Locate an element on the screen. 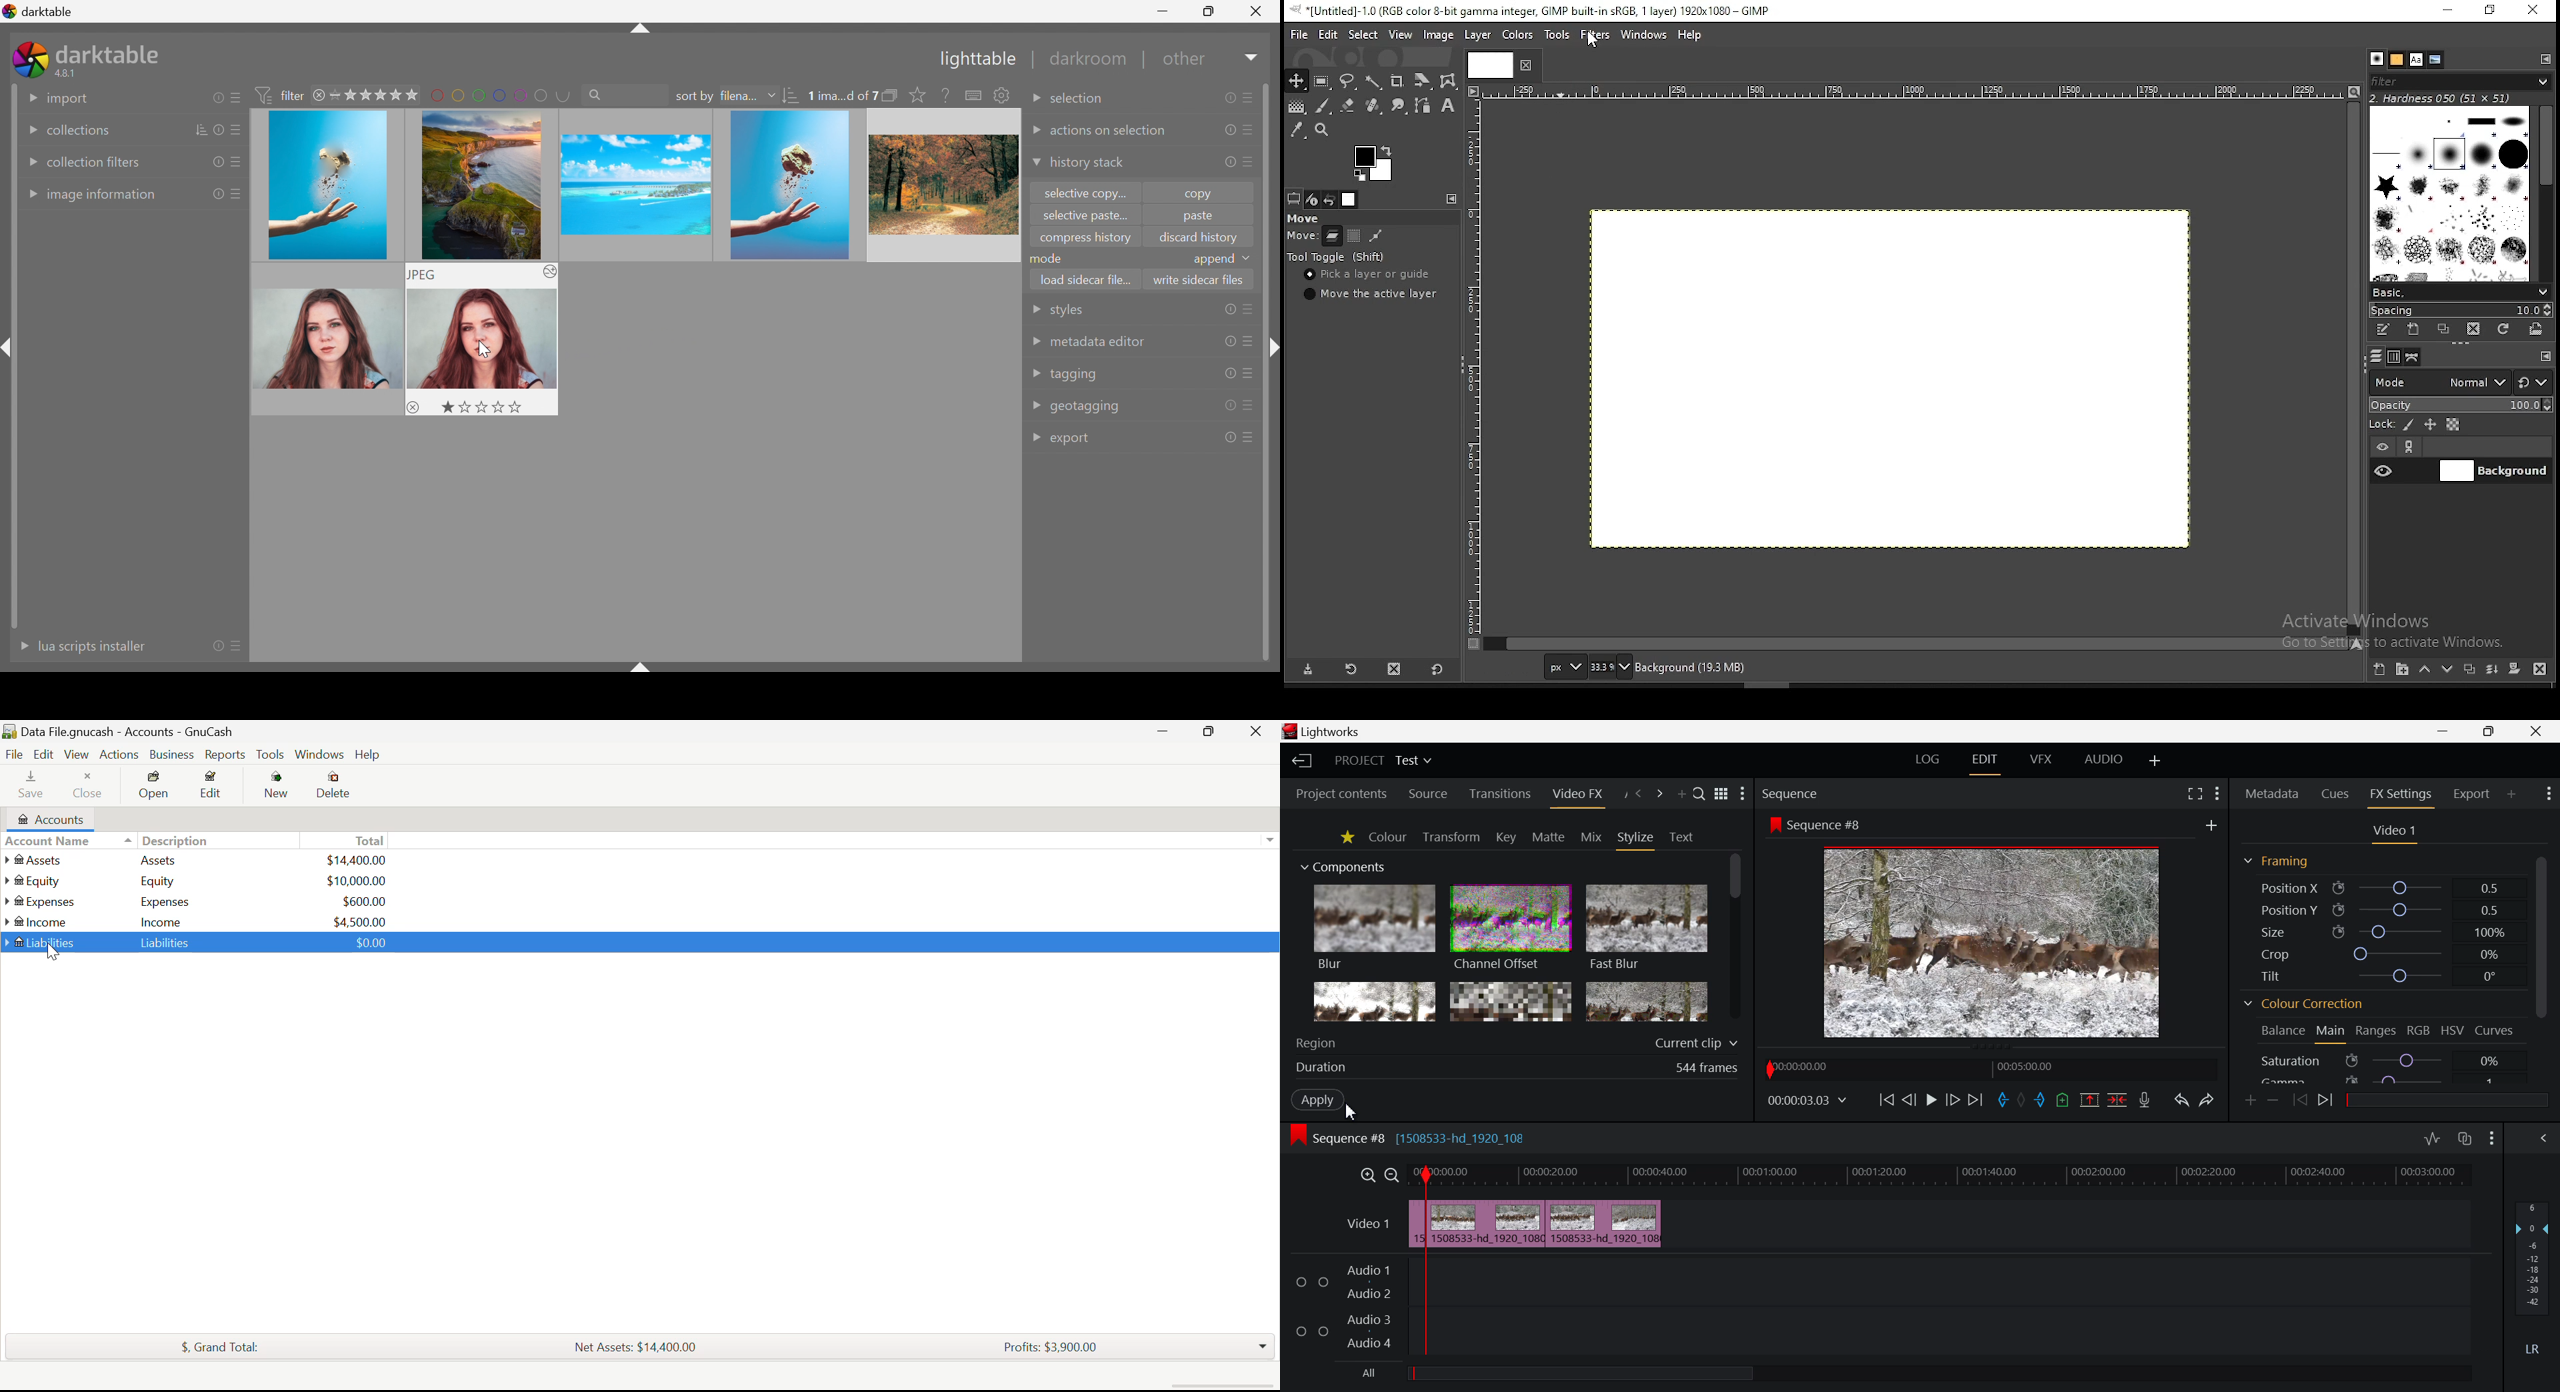 This screenshot has height=1400, width=2576. Add keyframe is located at coordinates (2251, 1101).